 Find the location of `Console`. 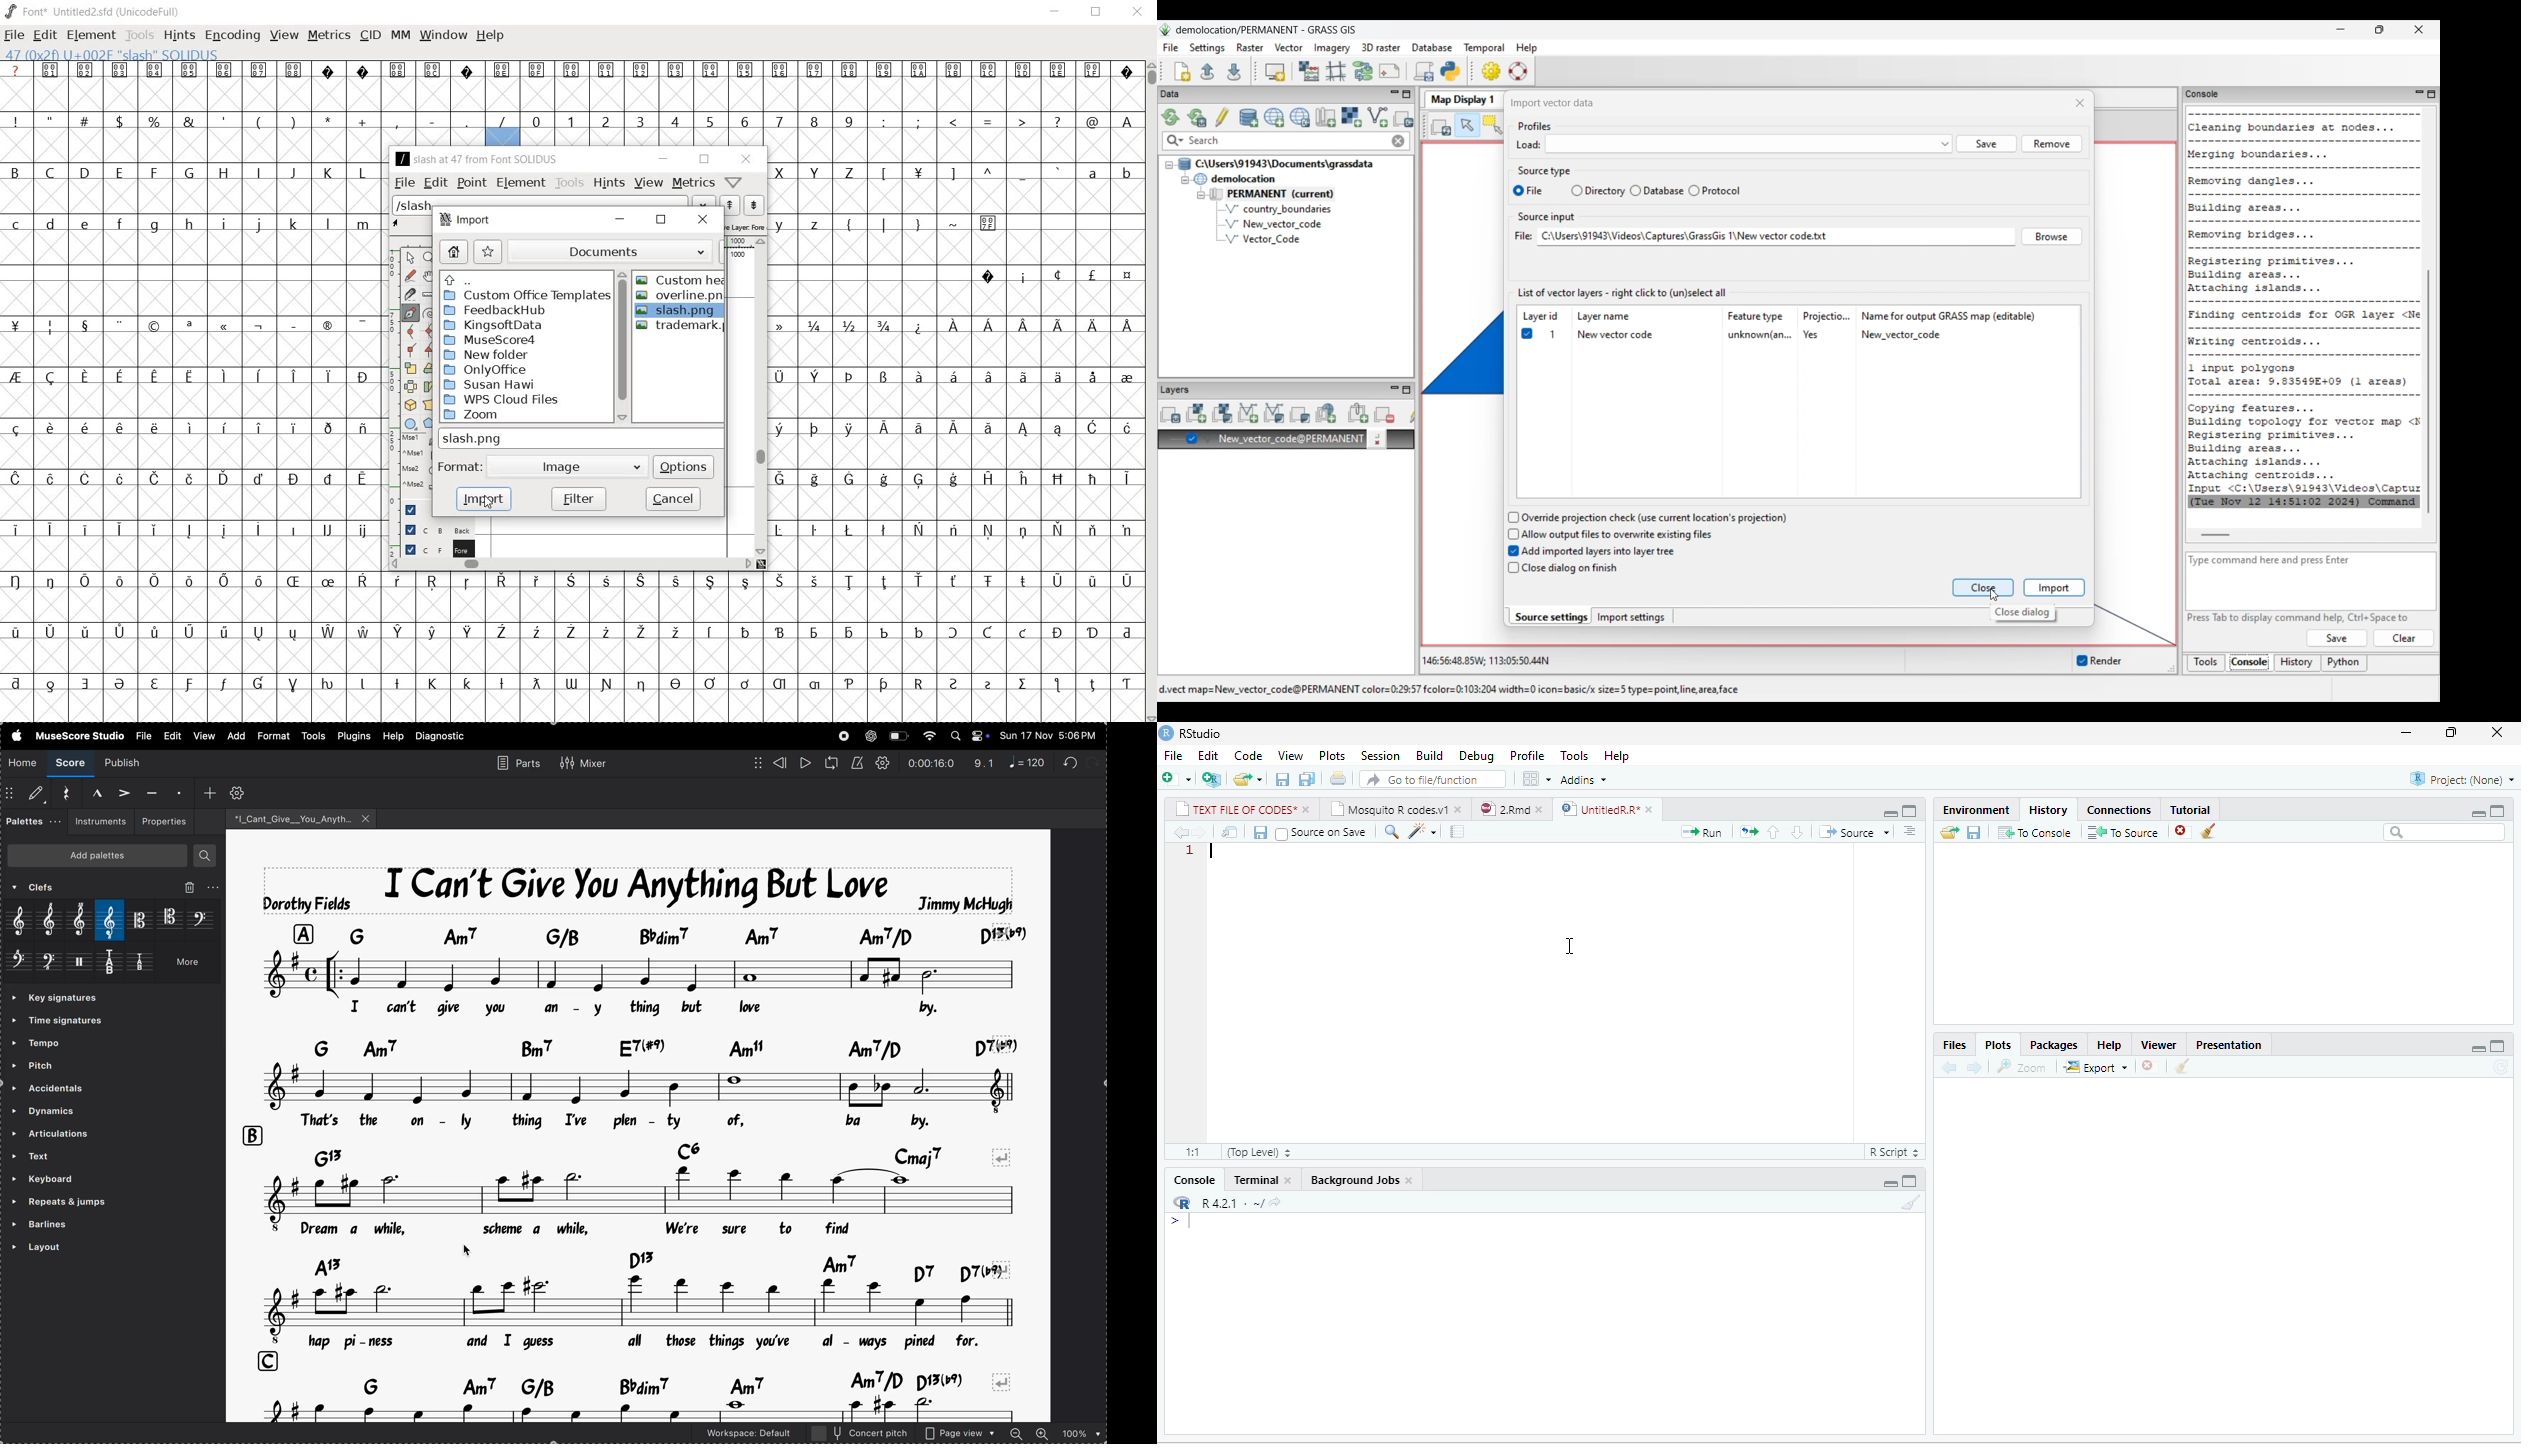

Console is located at coordinates (1194, 1180).